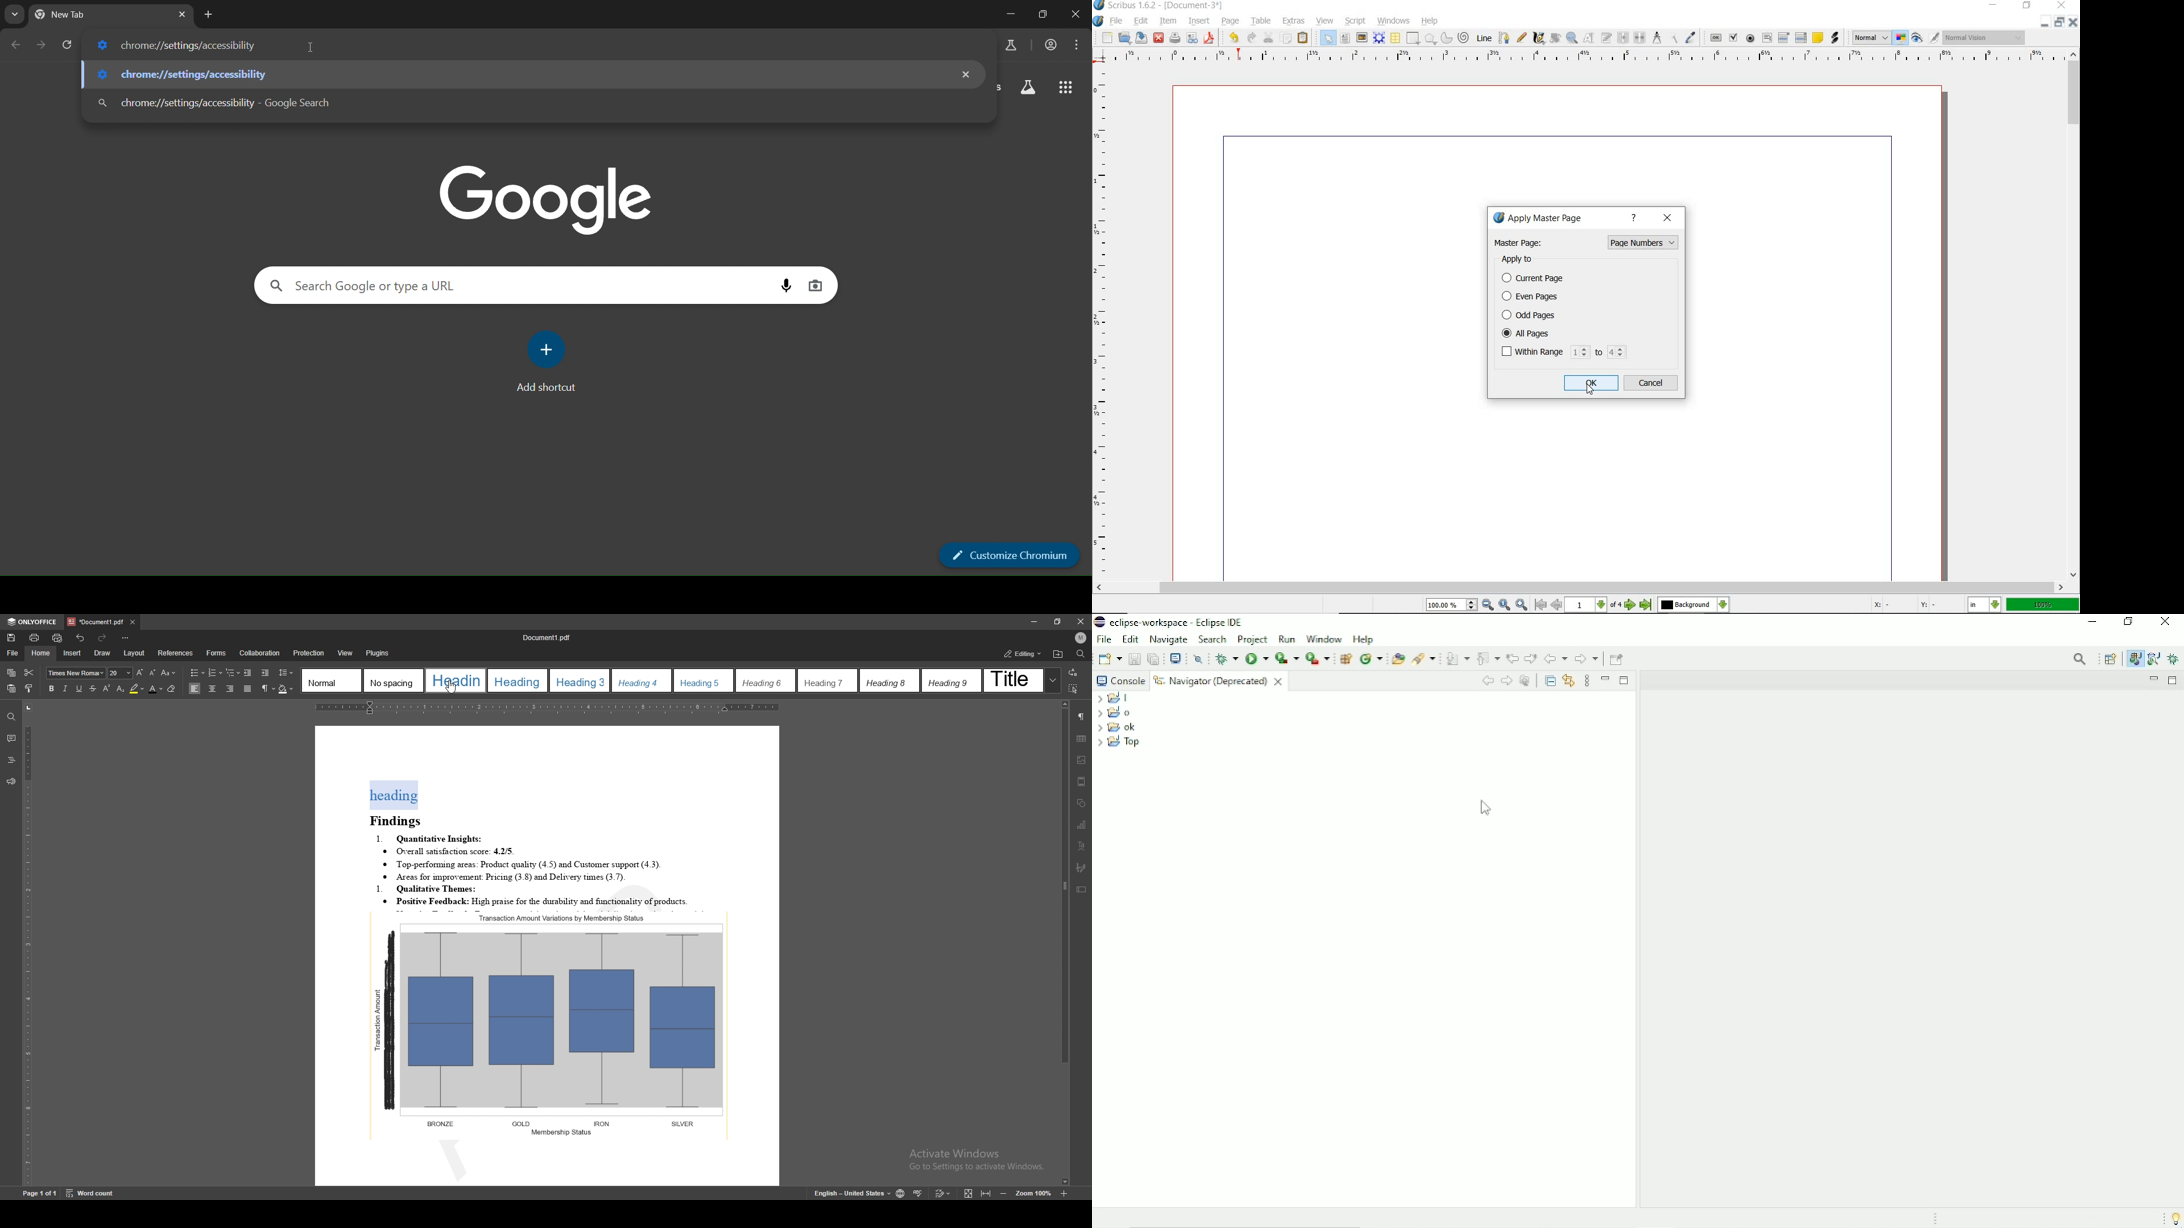  What do you see at coordinates (1140, 20) in the screenshot?
I see `edit` at bounding box center [1140, 20].